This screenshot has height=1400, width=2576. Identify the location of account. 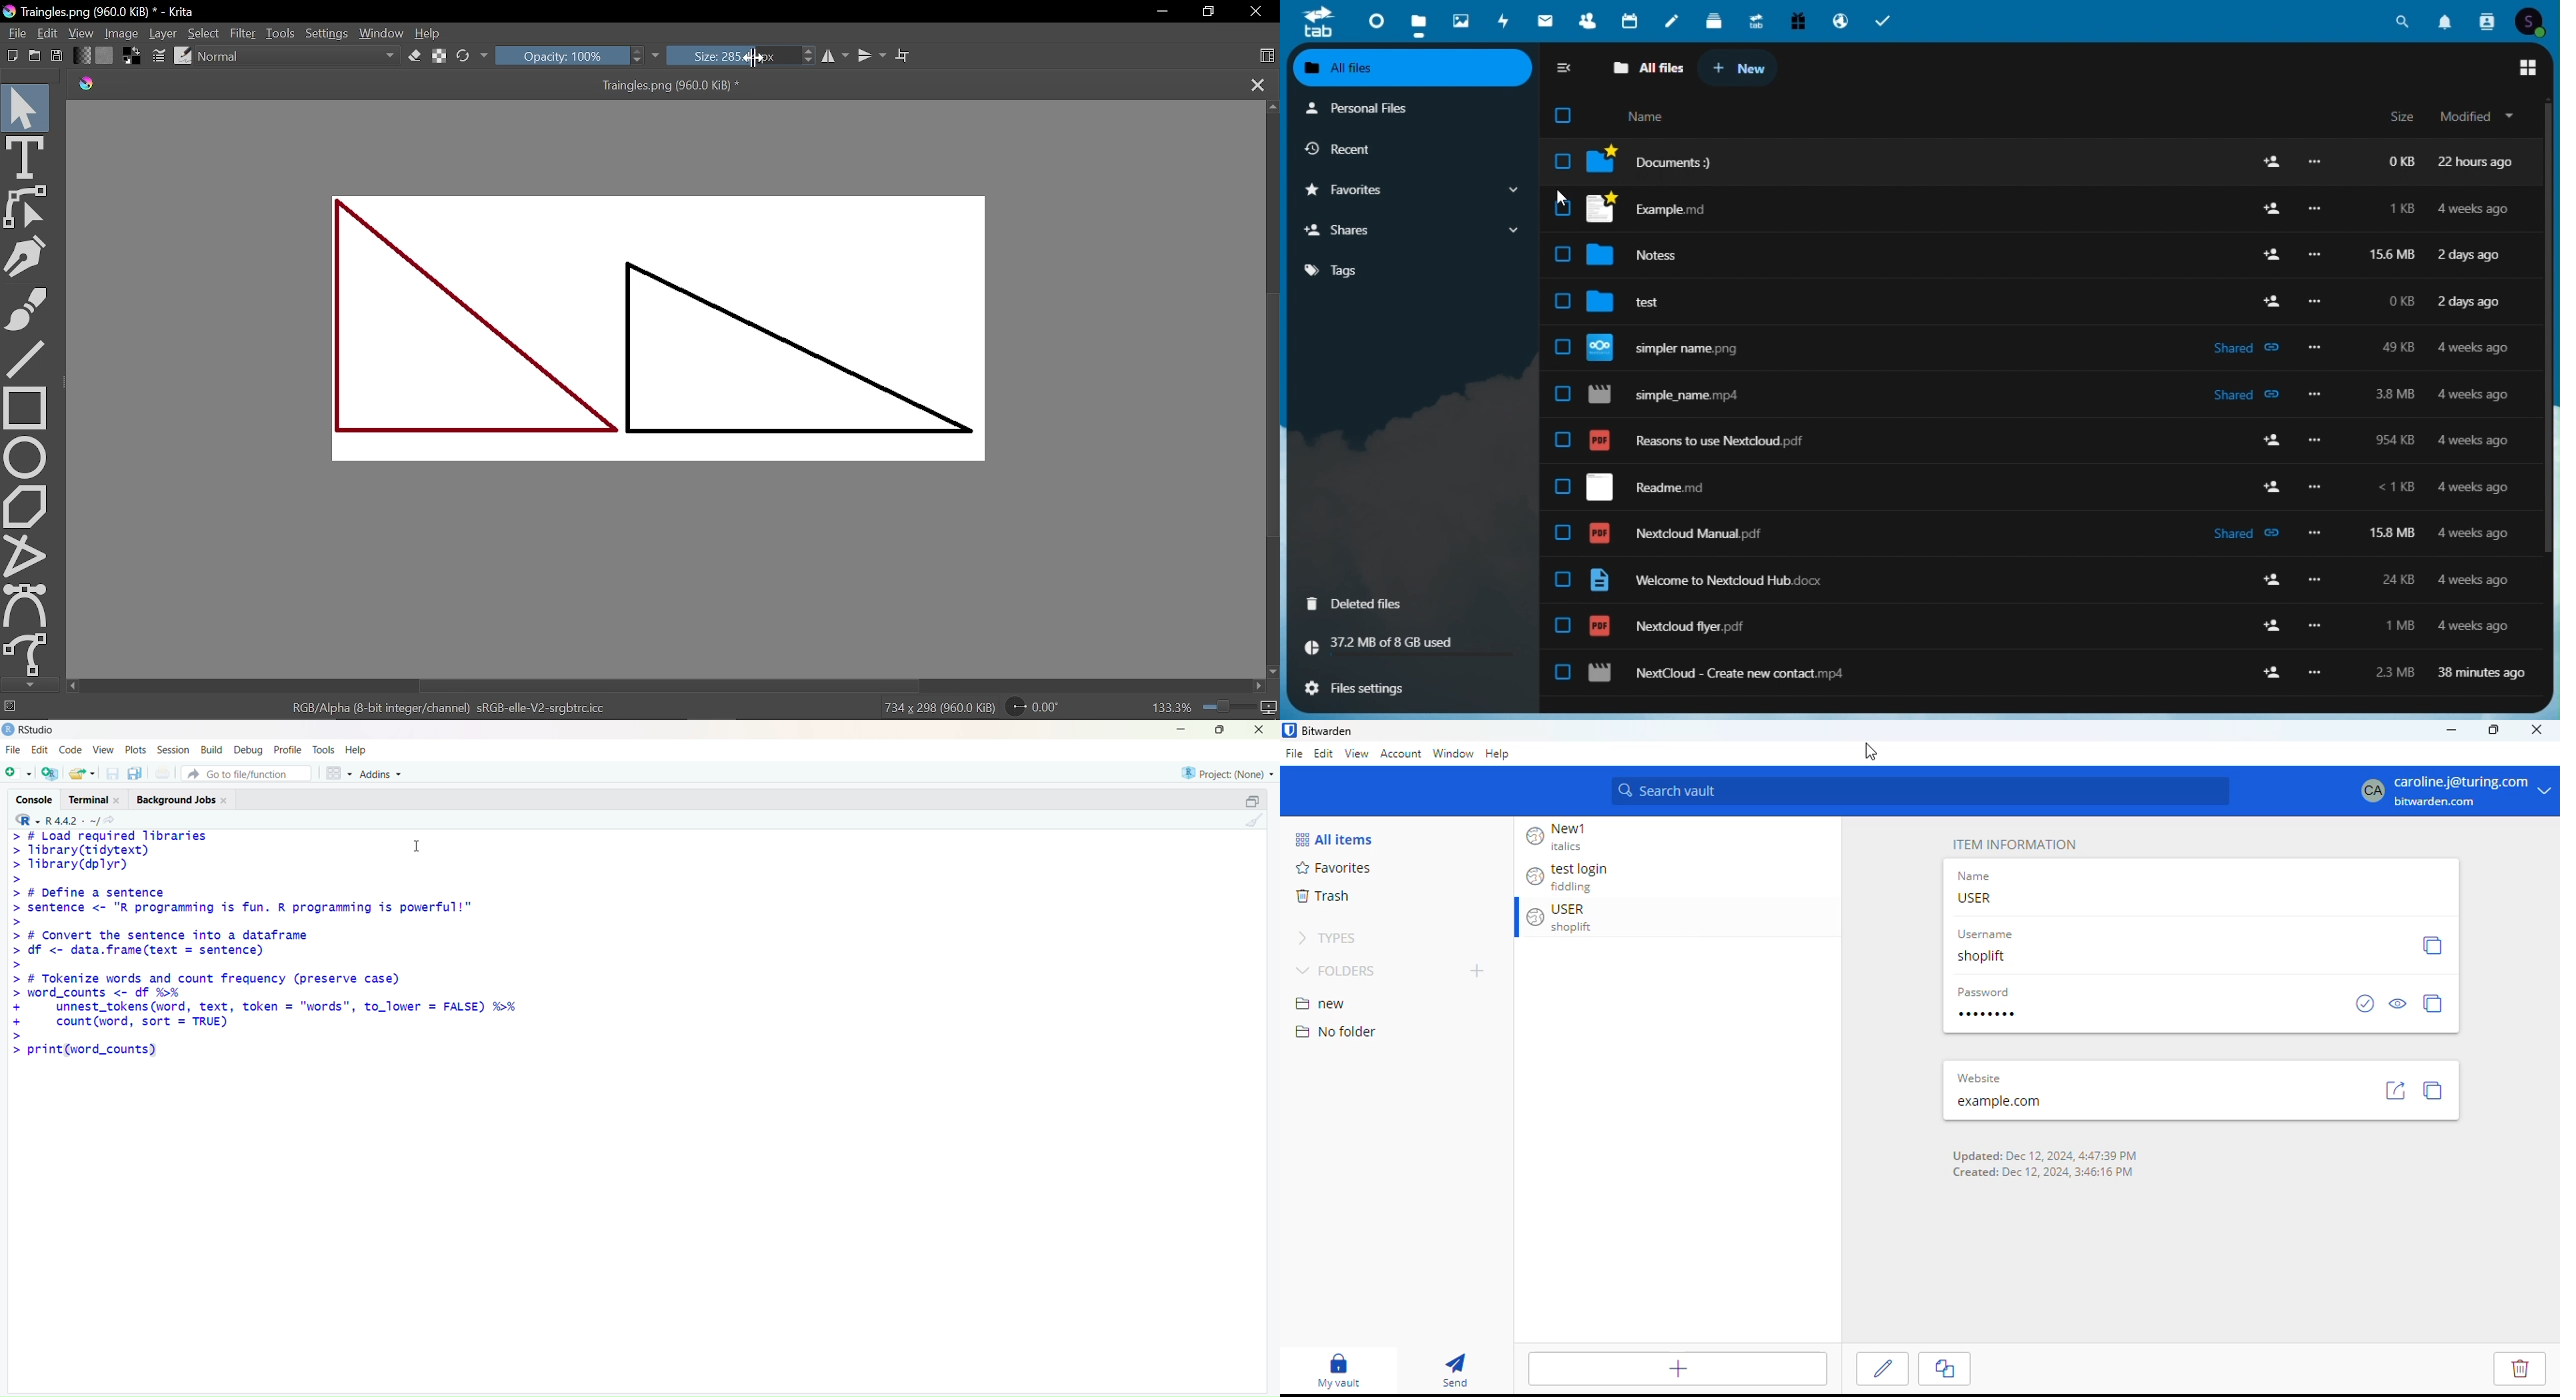
(1402, 755).